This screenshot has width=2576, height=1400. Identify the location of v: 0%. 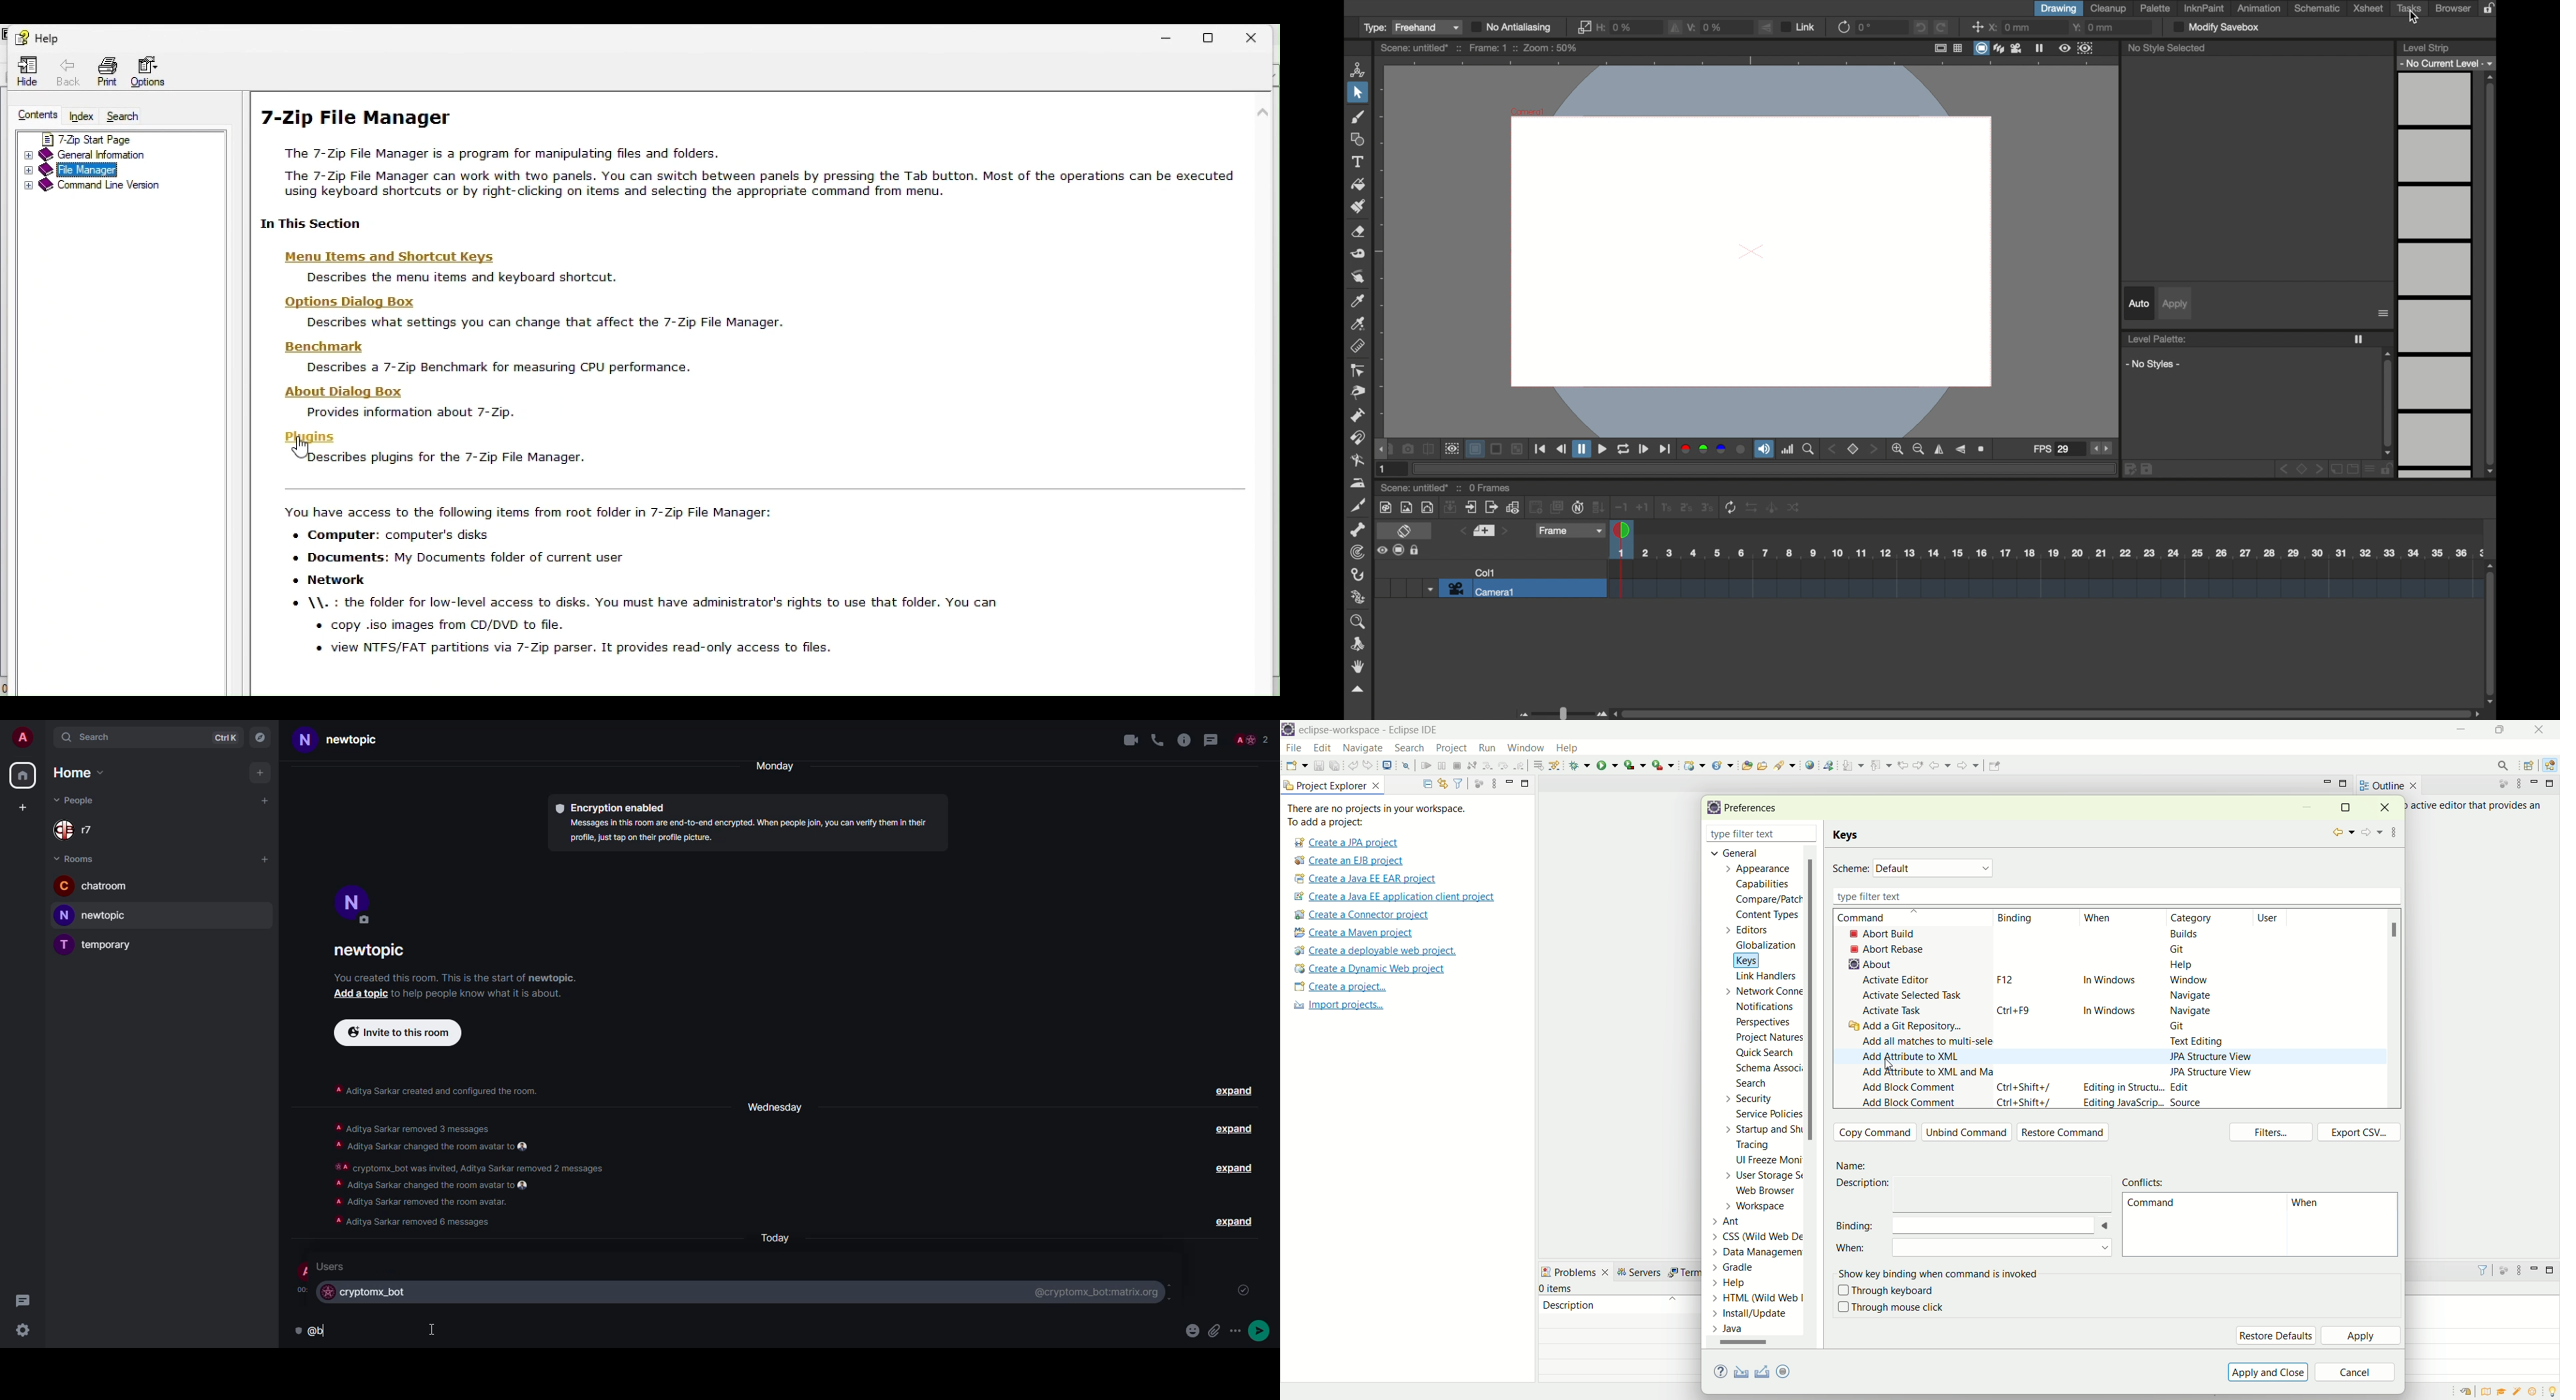
(1707, 27).